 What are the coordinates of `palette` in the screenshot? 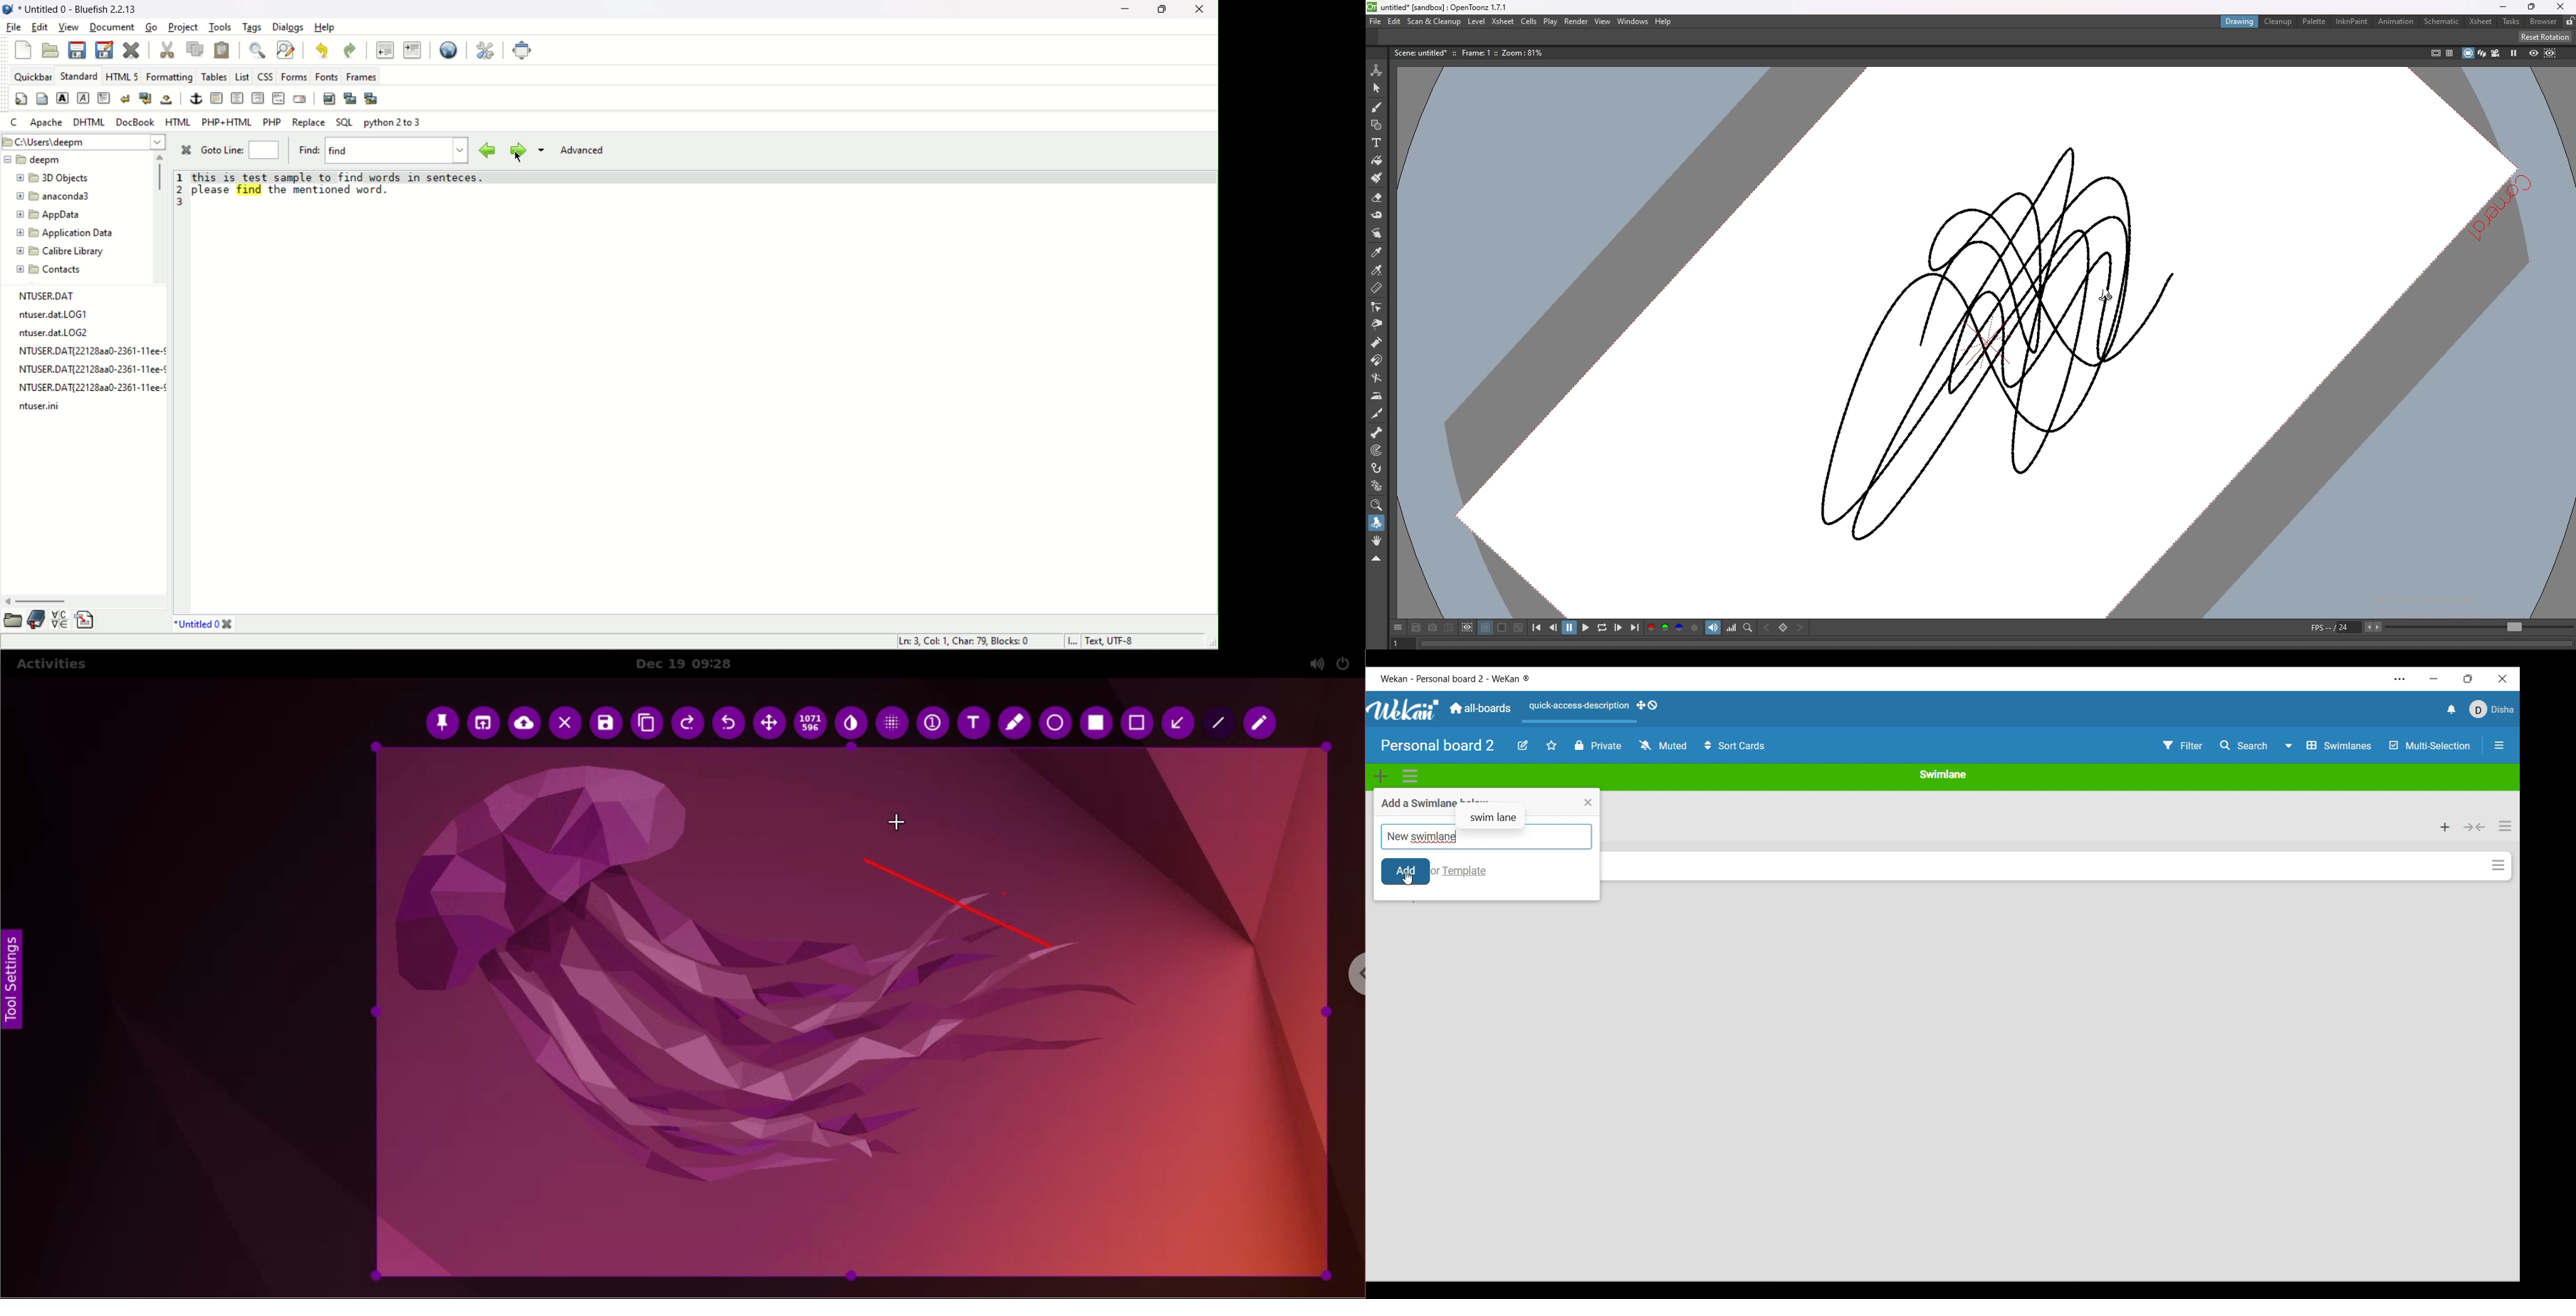 It's located at (2314, 22).